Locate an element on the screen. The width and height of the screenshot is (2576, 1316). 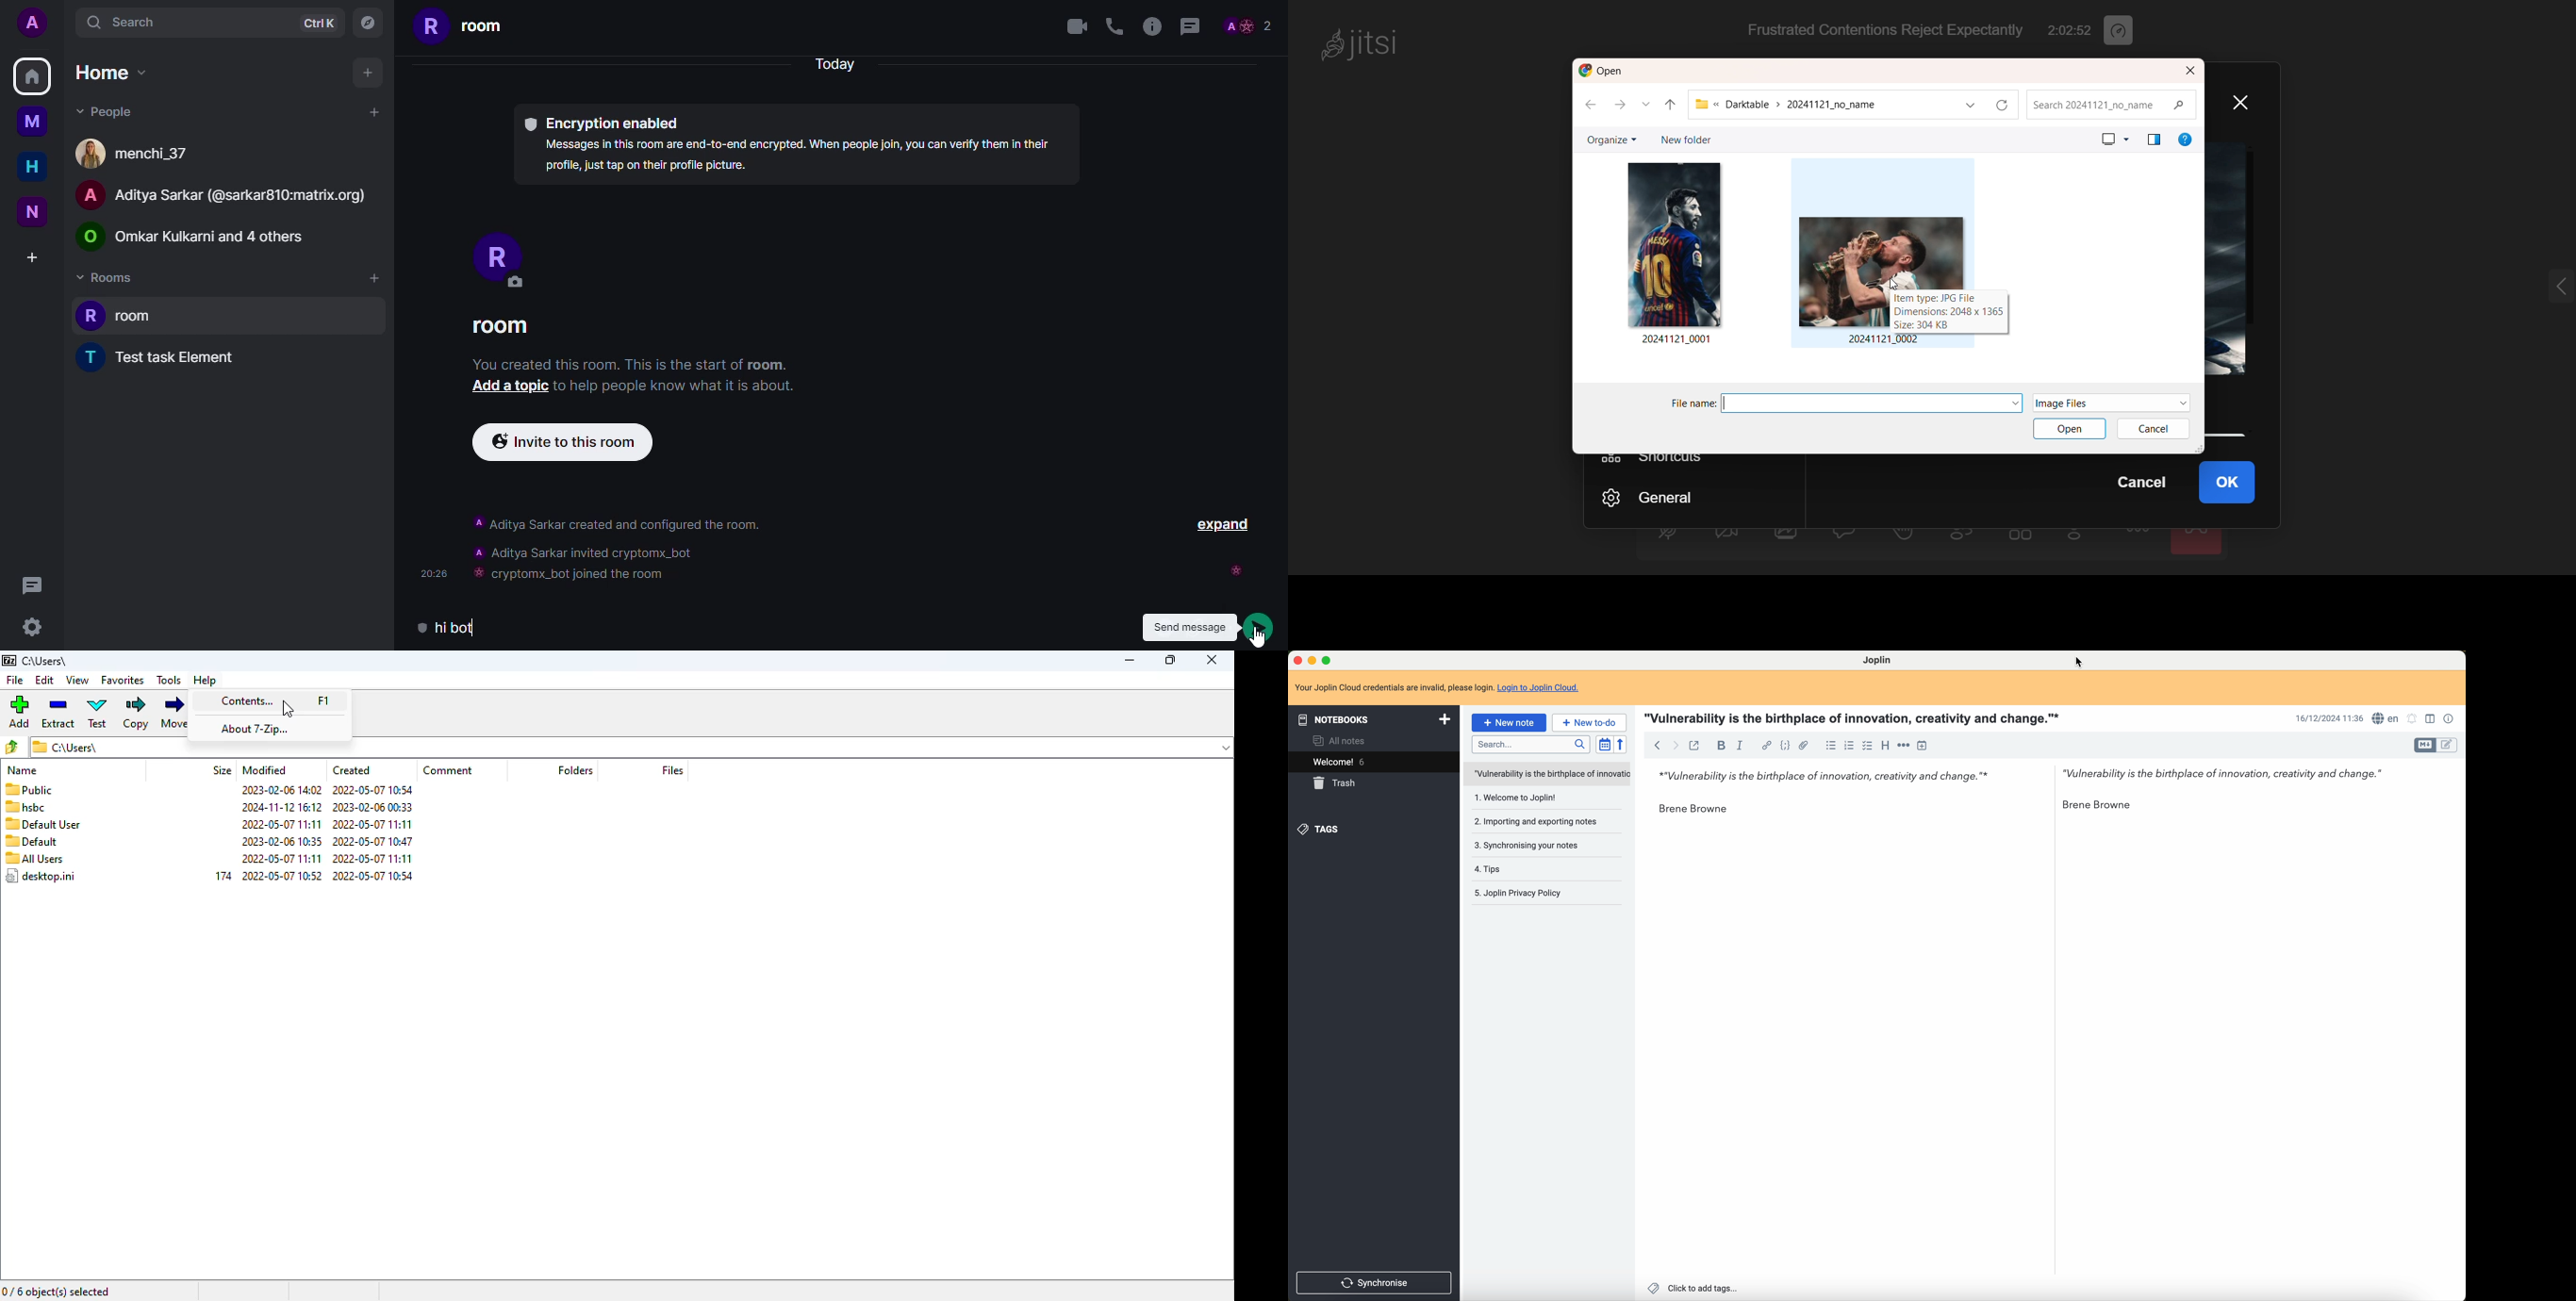
language is located at coordinates (2387, 720).